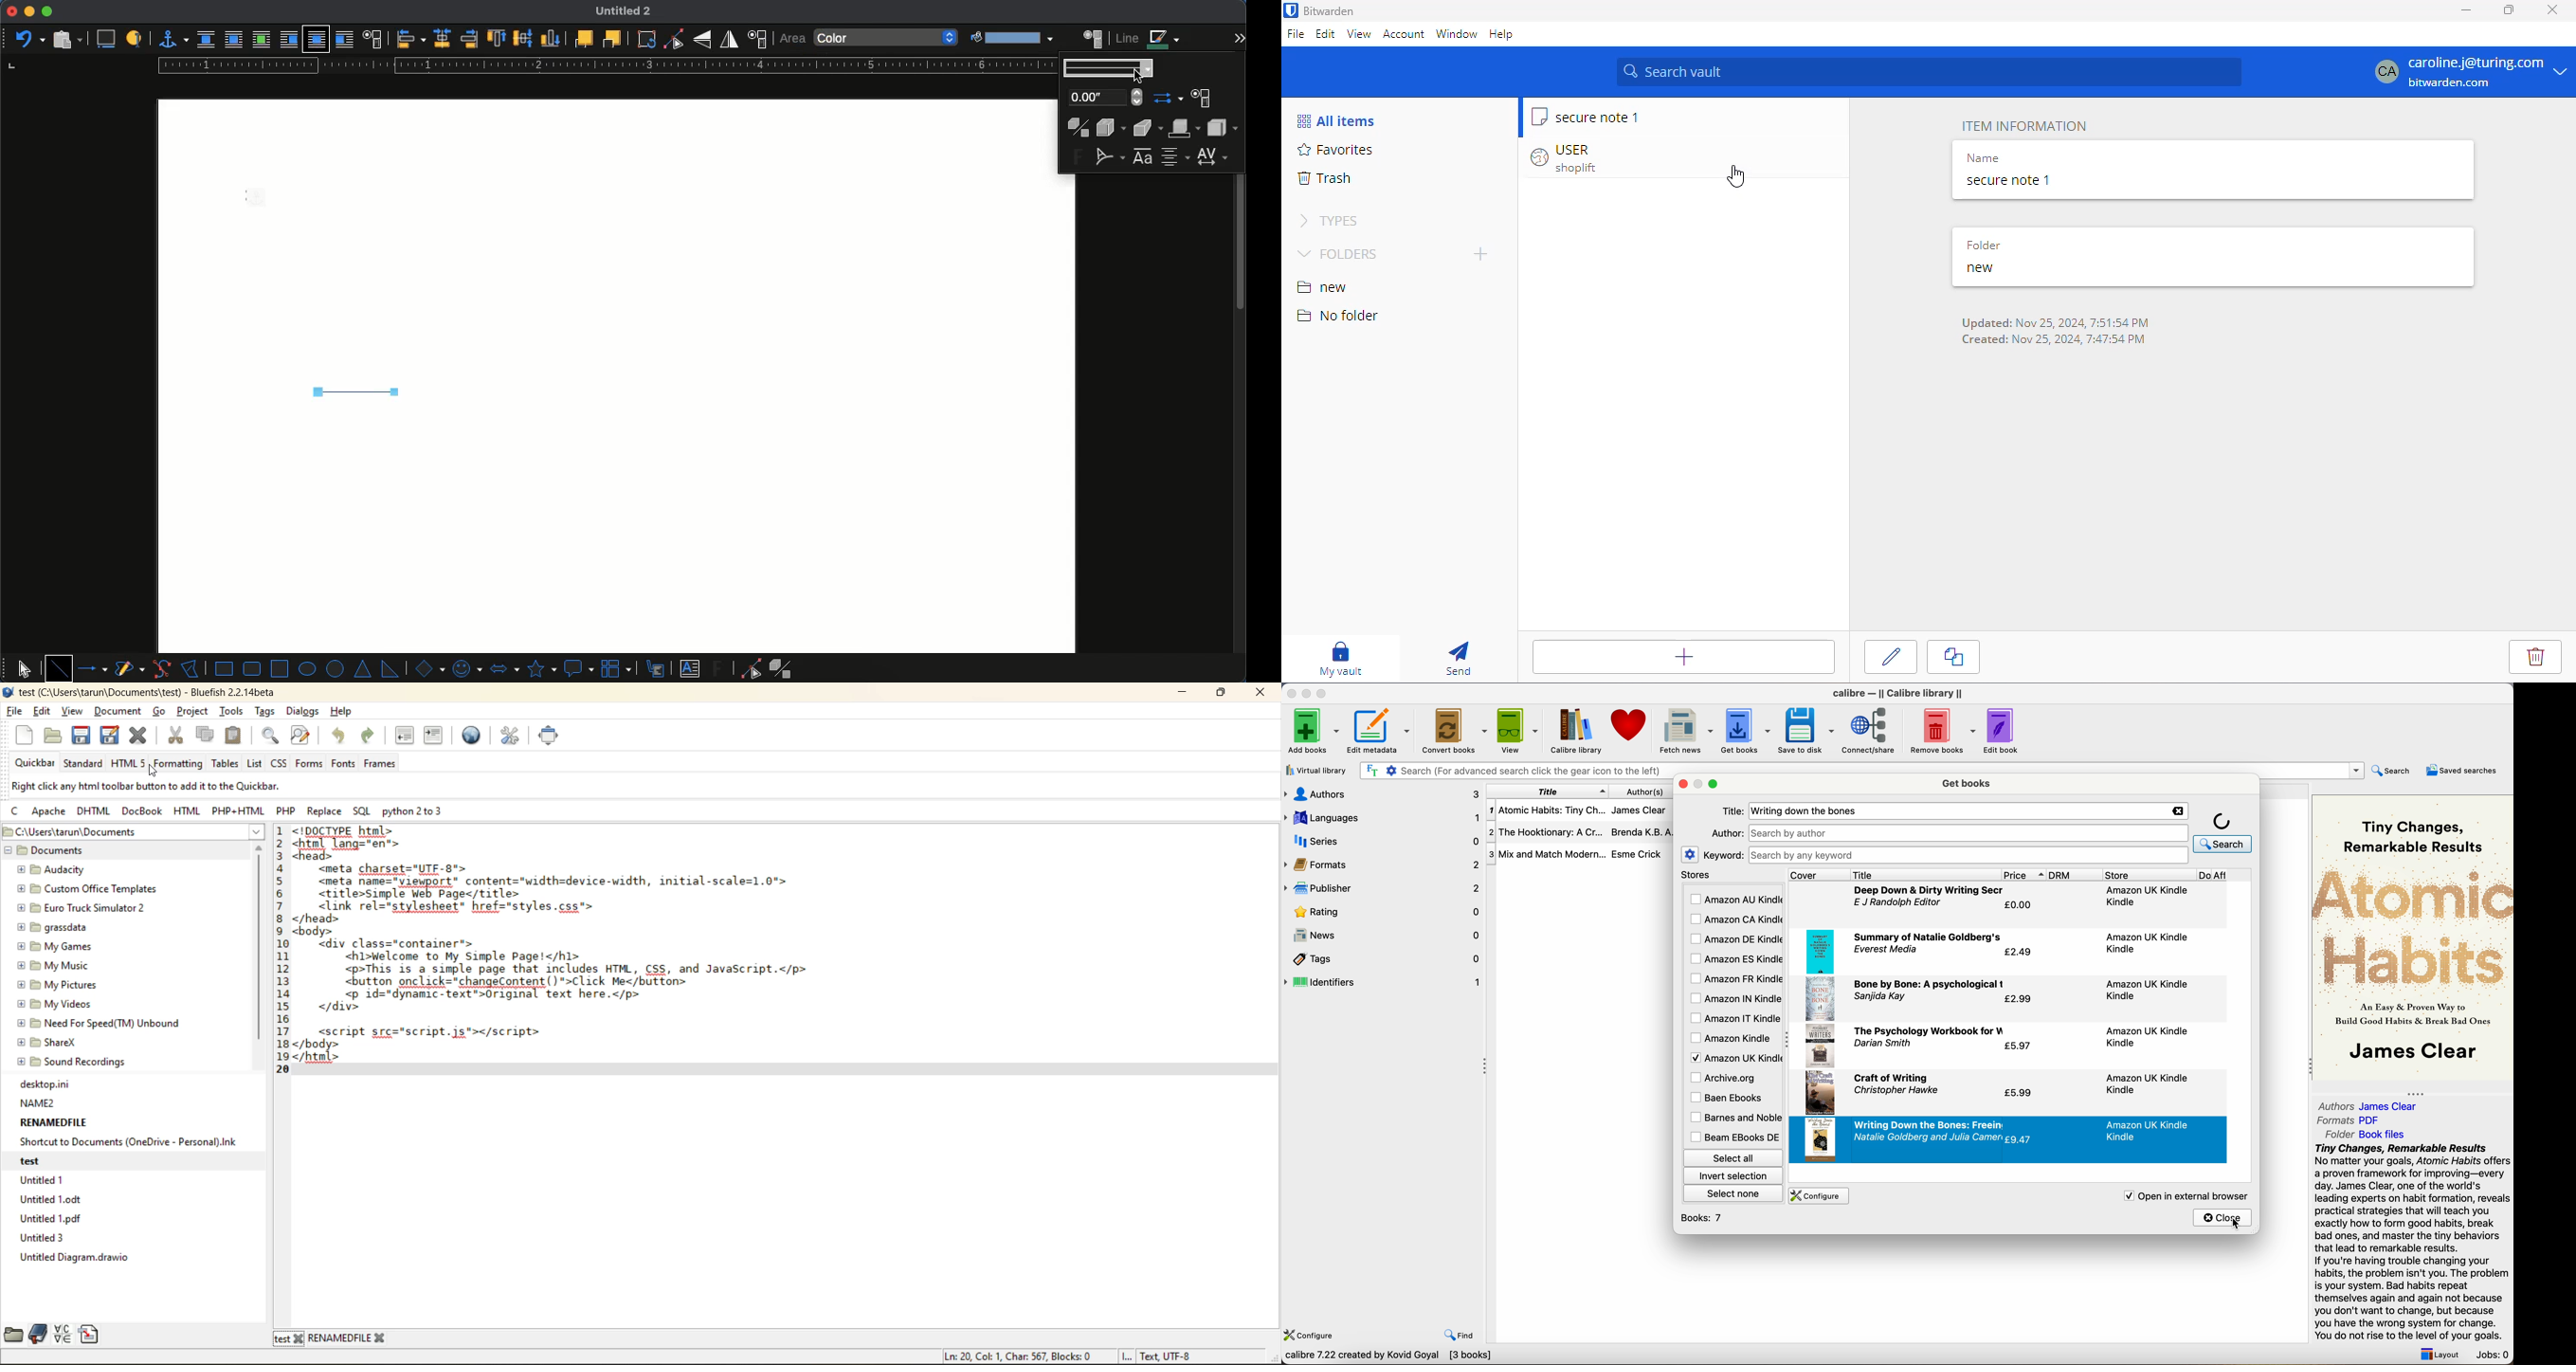  I want to click on file, so click(1296, 33).